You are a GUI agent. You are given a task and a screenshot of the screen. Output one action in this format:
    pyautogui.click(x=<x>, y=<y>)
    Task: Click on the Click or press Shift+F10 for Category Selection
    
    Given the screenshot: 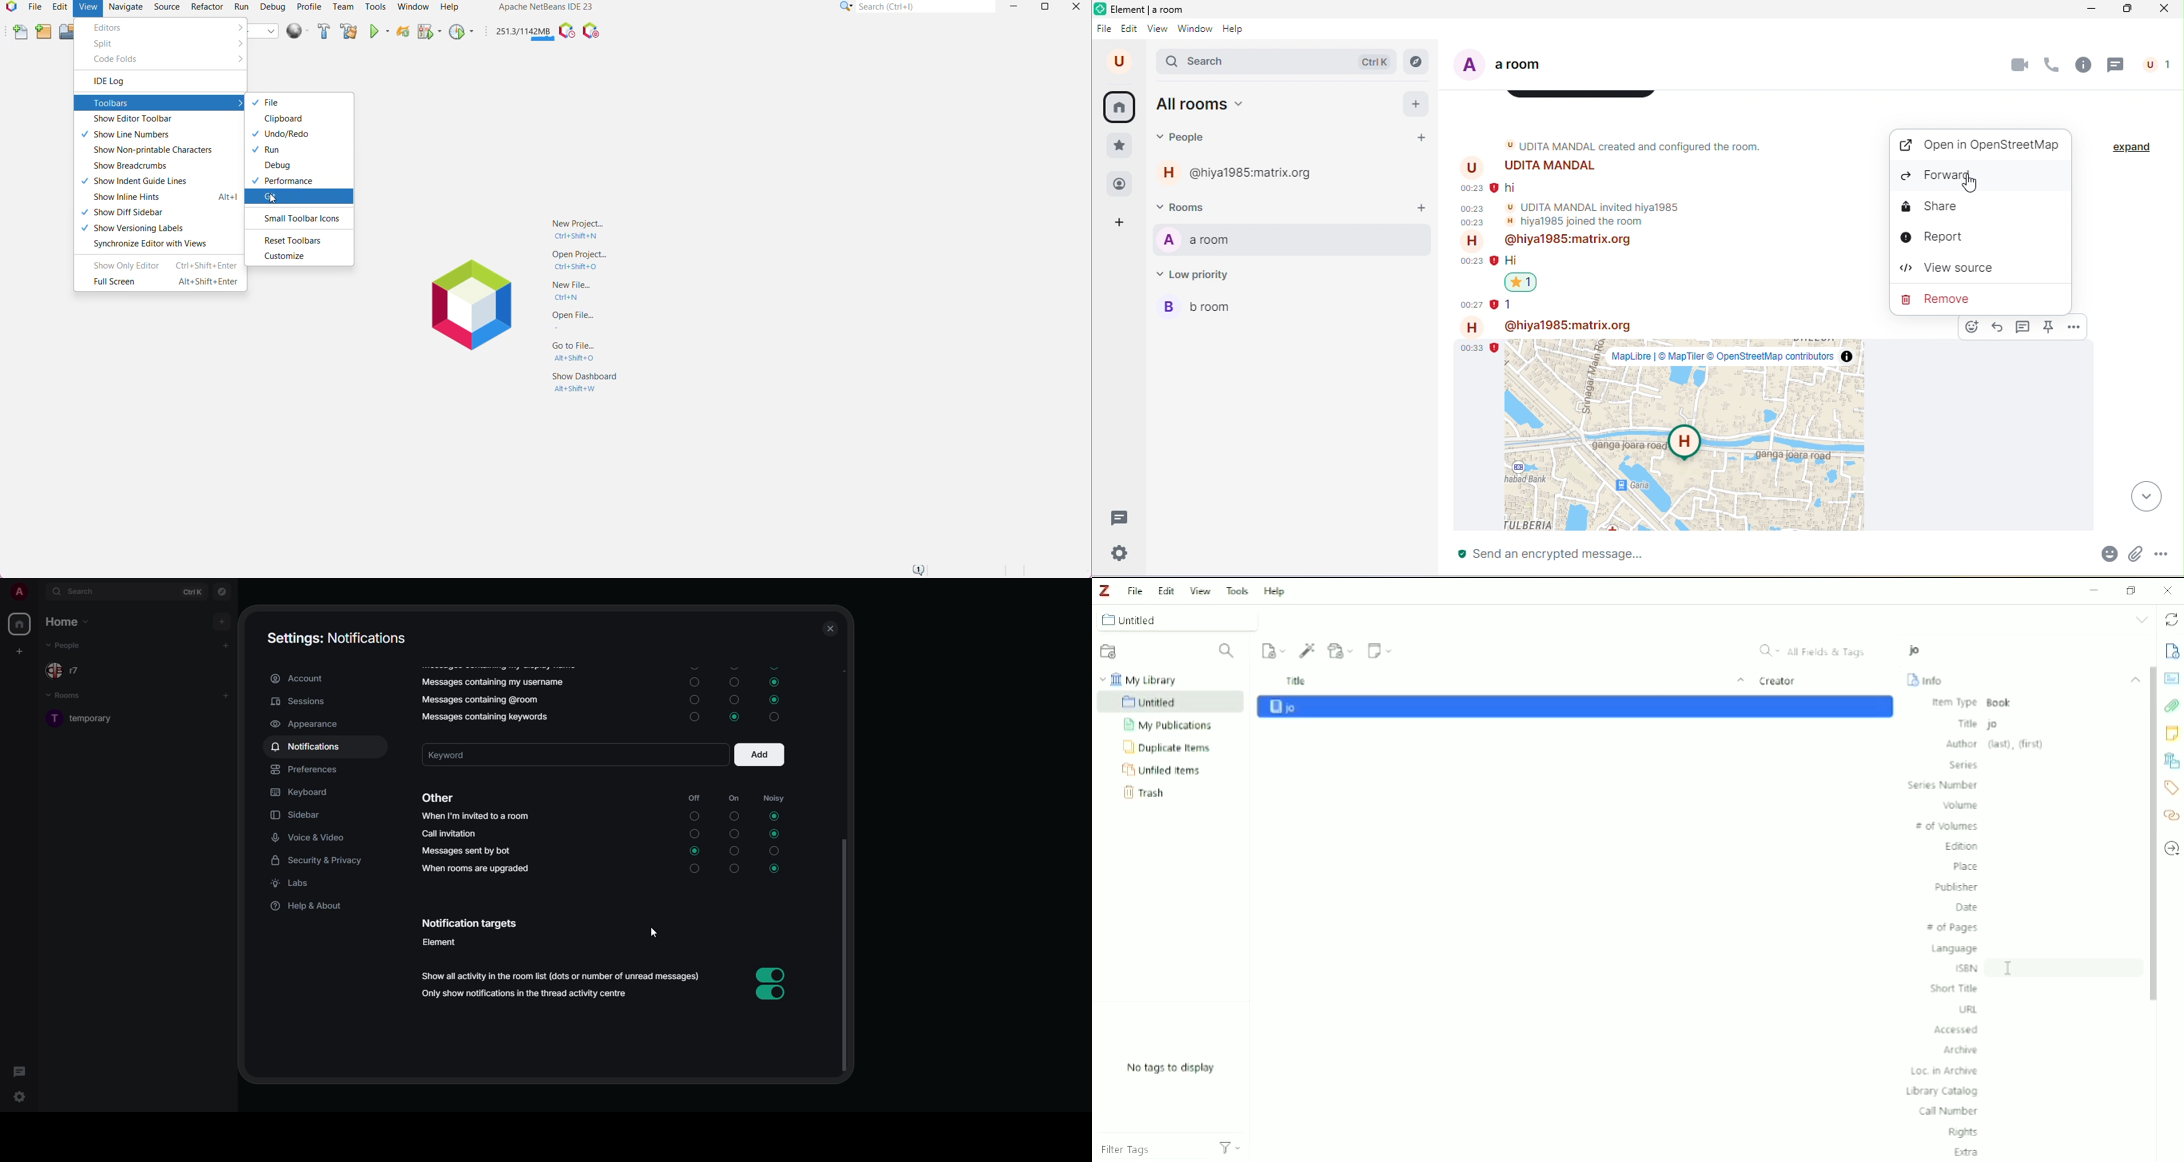 What is the action you would take?
    pyautogui.click(x=846, y=6)
    